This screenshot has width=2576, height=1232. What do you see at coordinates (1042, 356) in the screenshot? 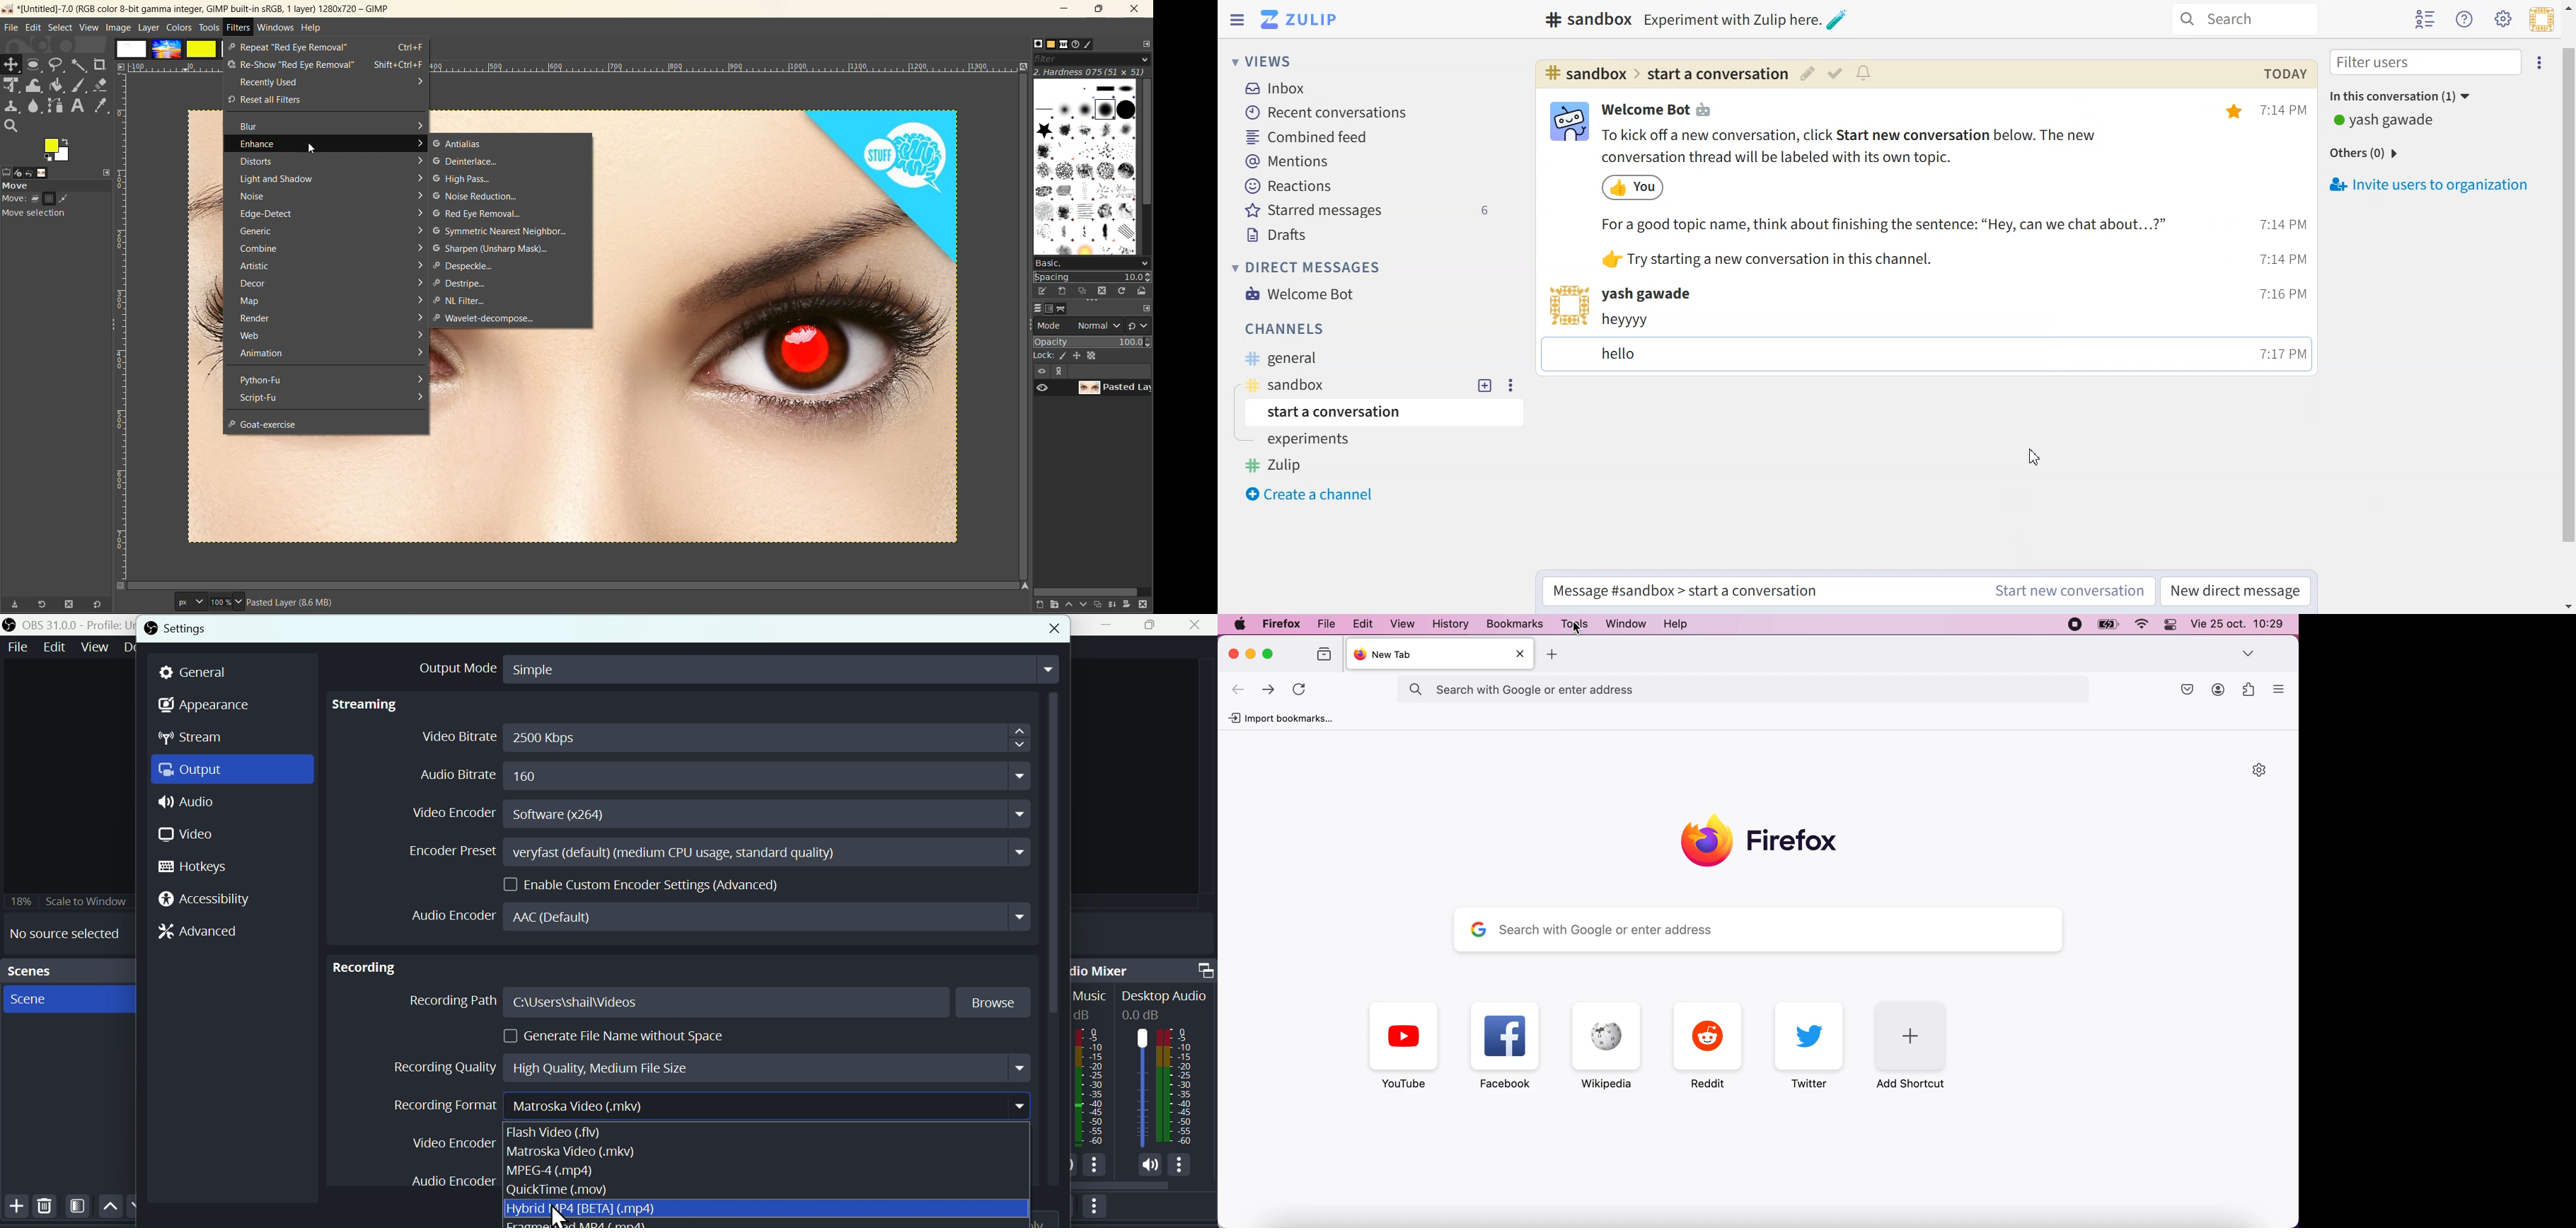
I see `lock :` at bounding box center [1042, 356].